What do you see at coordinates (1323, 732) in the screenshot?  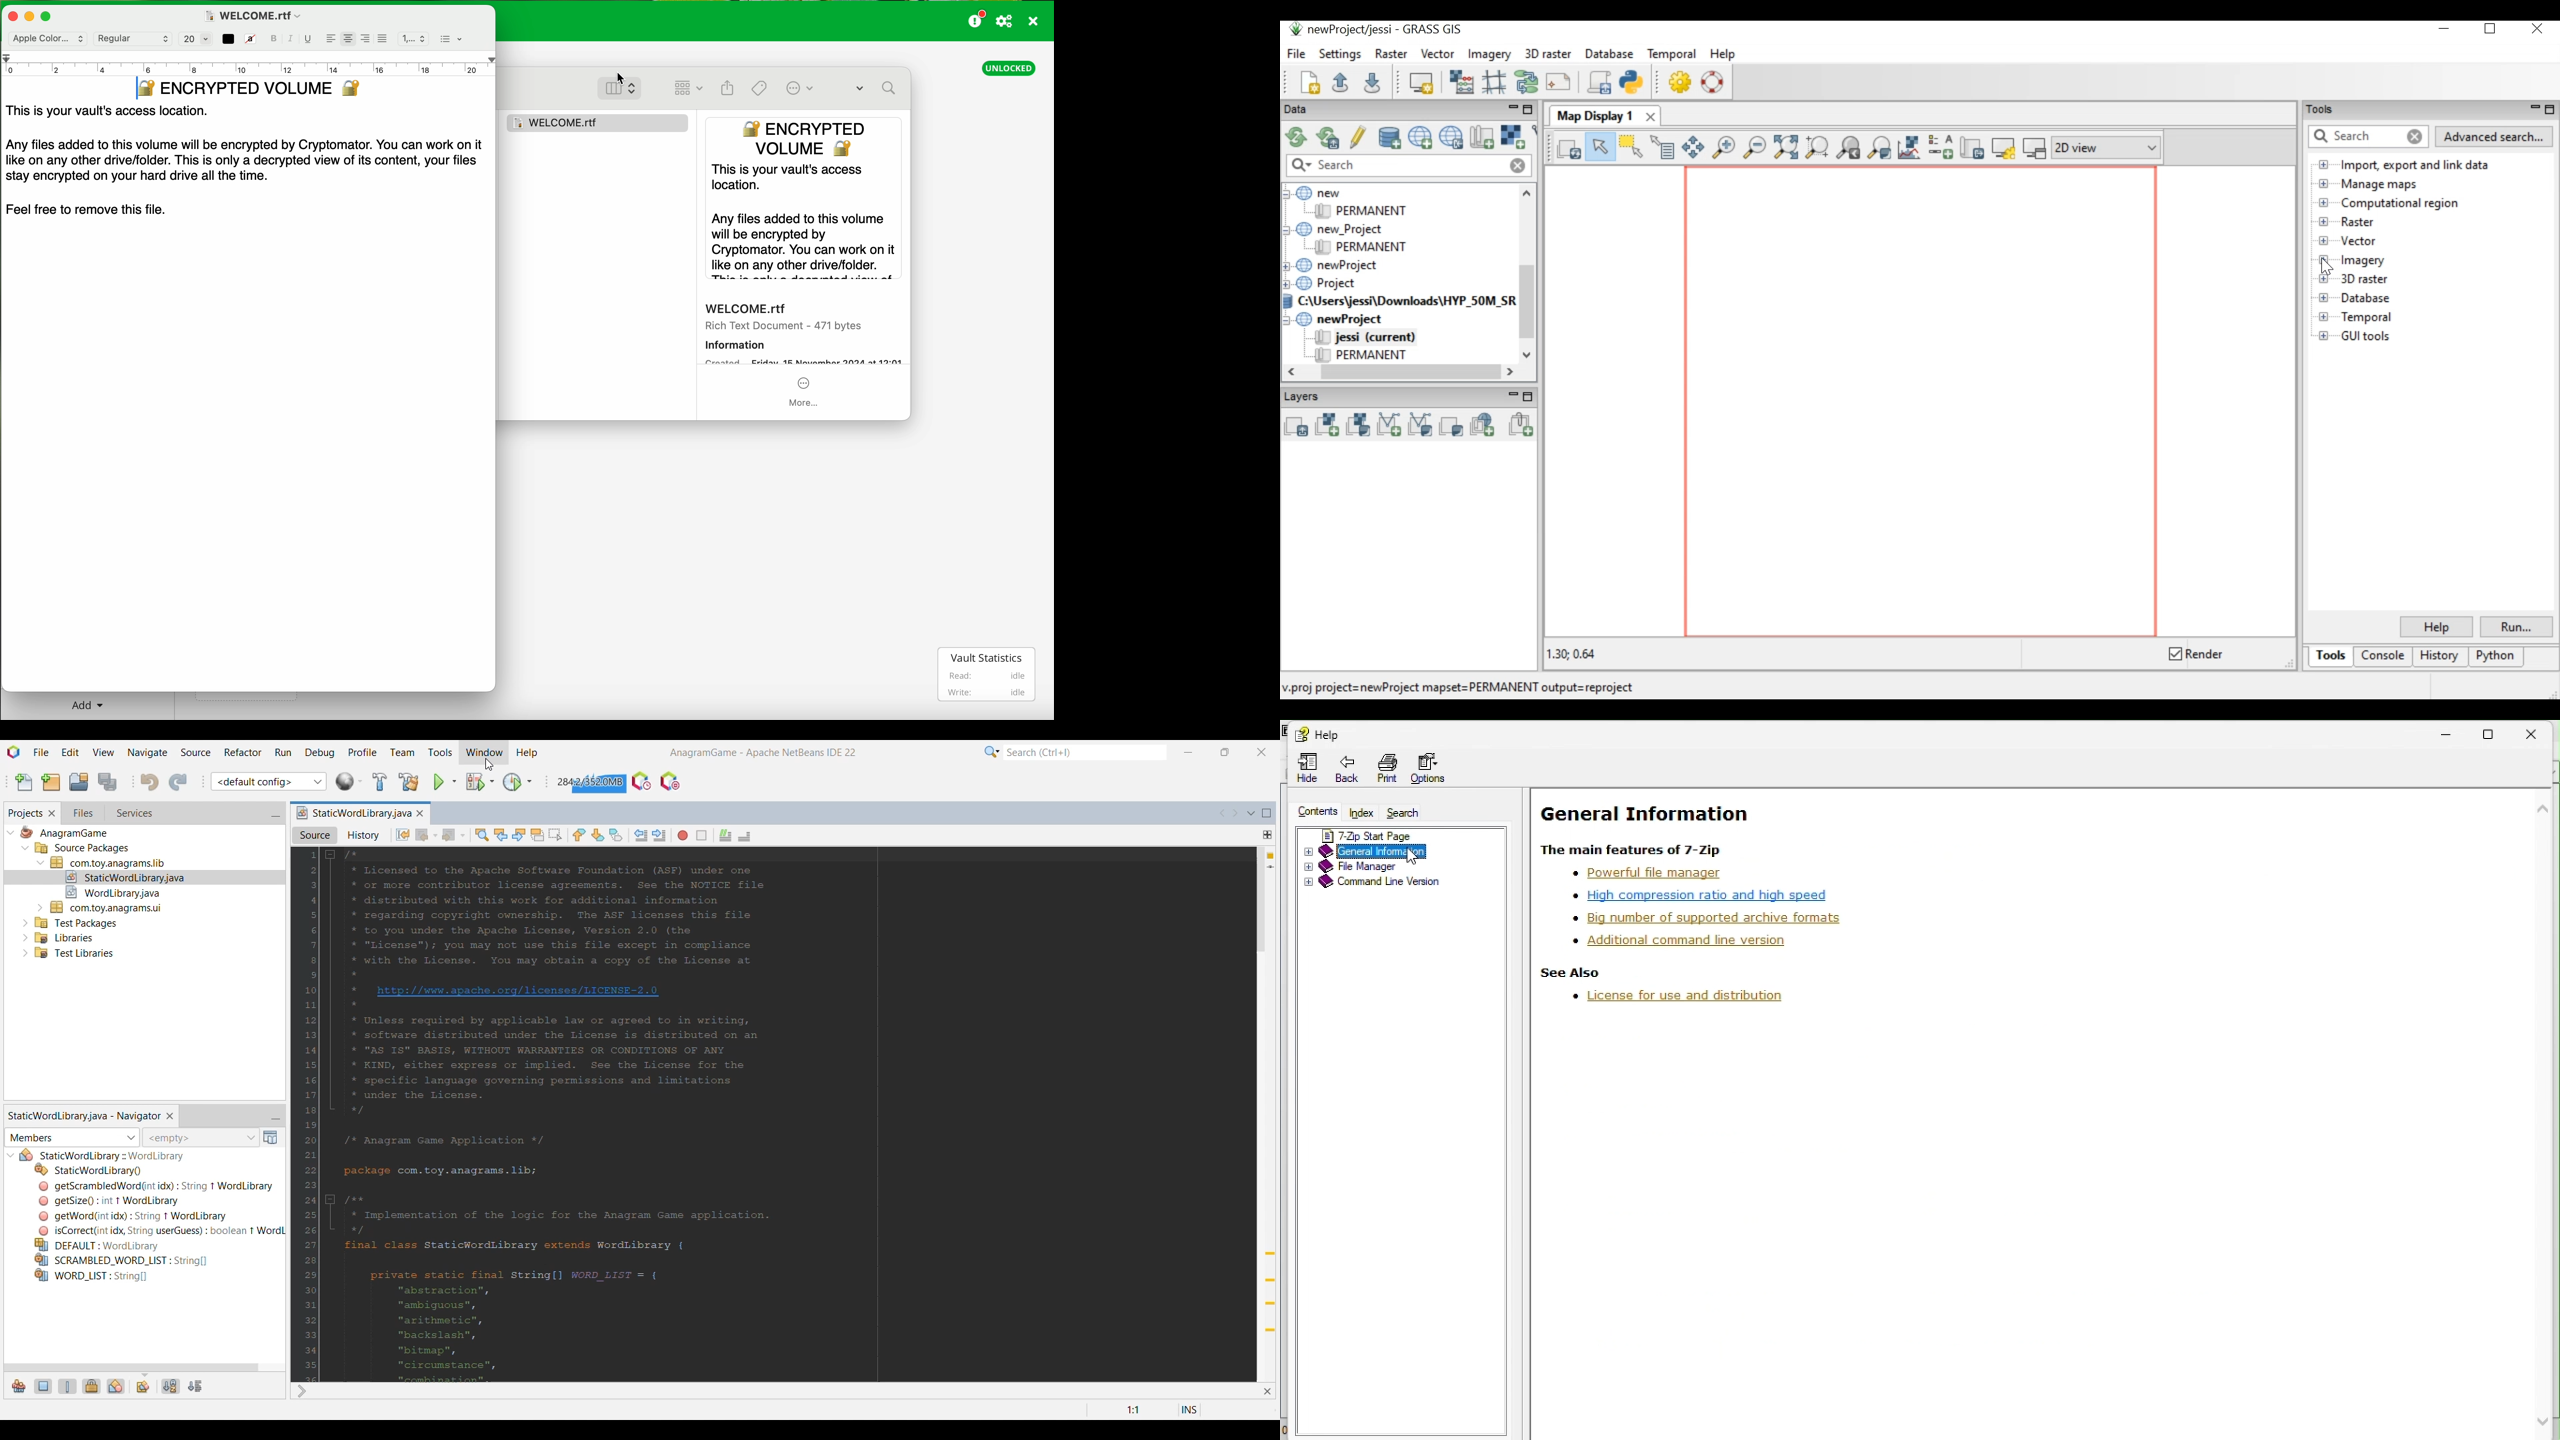 I see `Help ` at bounding box center [1323, 732].